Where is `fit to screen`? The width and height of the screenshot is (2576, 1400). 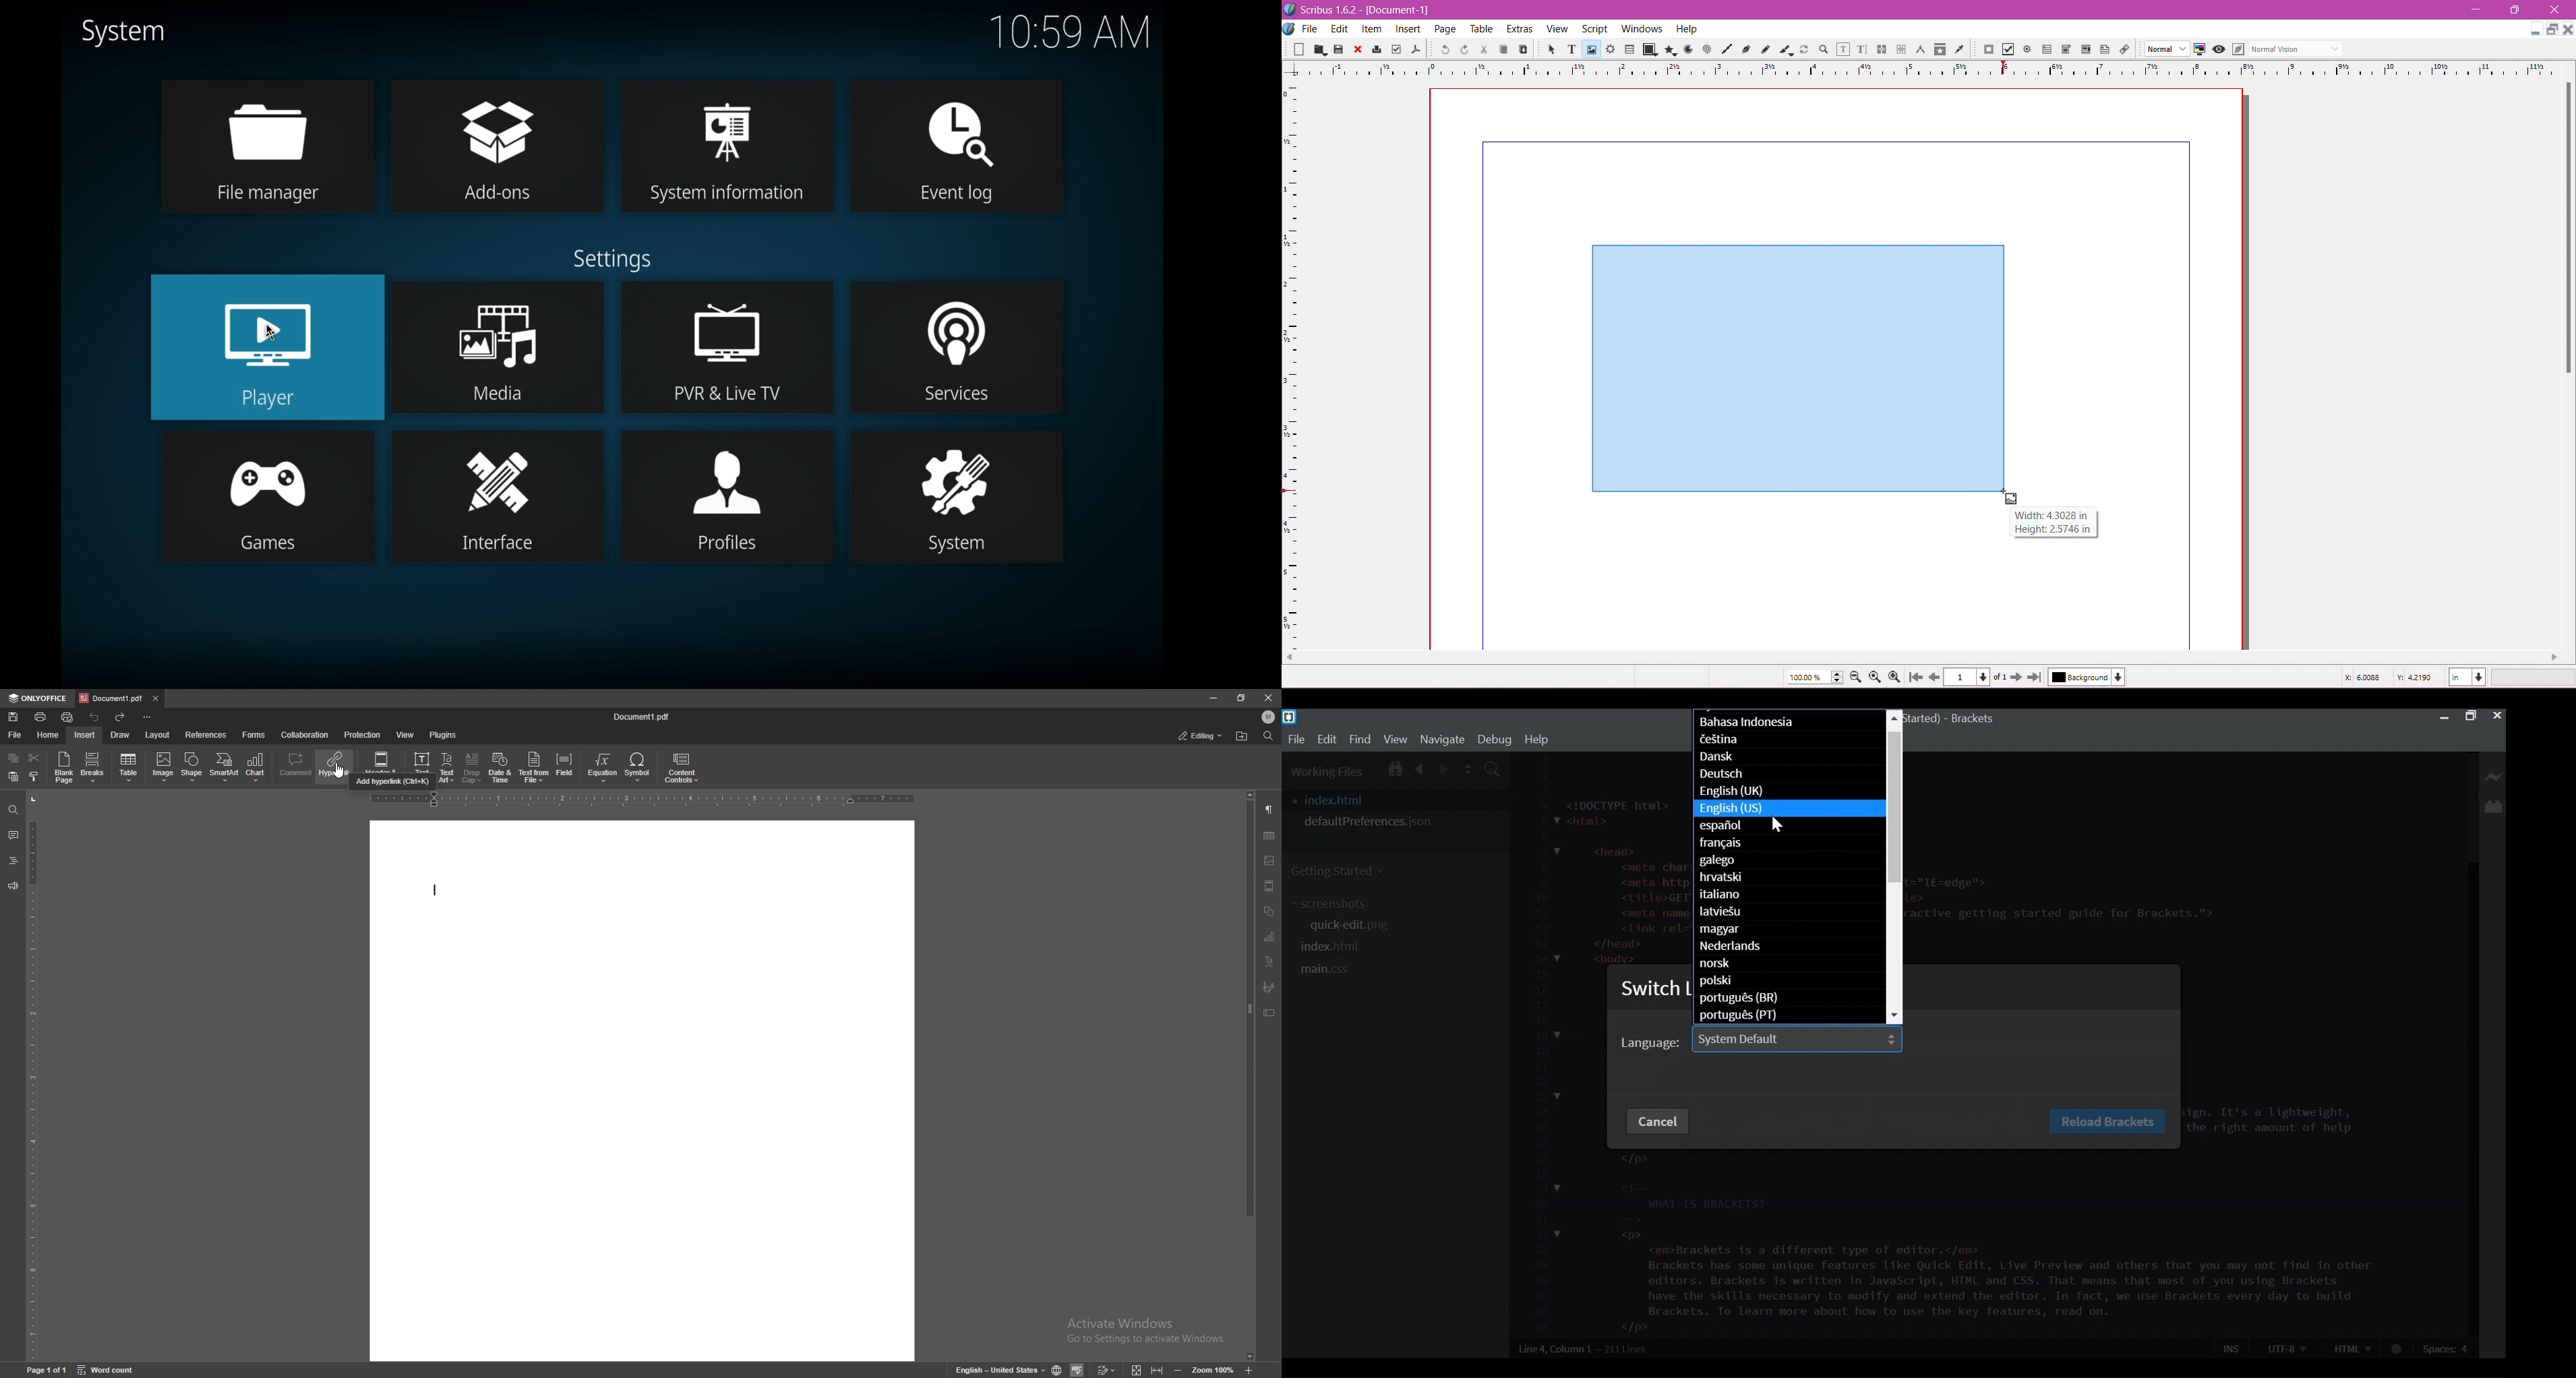
fit to screen is located at coordinates (1137, 1369).